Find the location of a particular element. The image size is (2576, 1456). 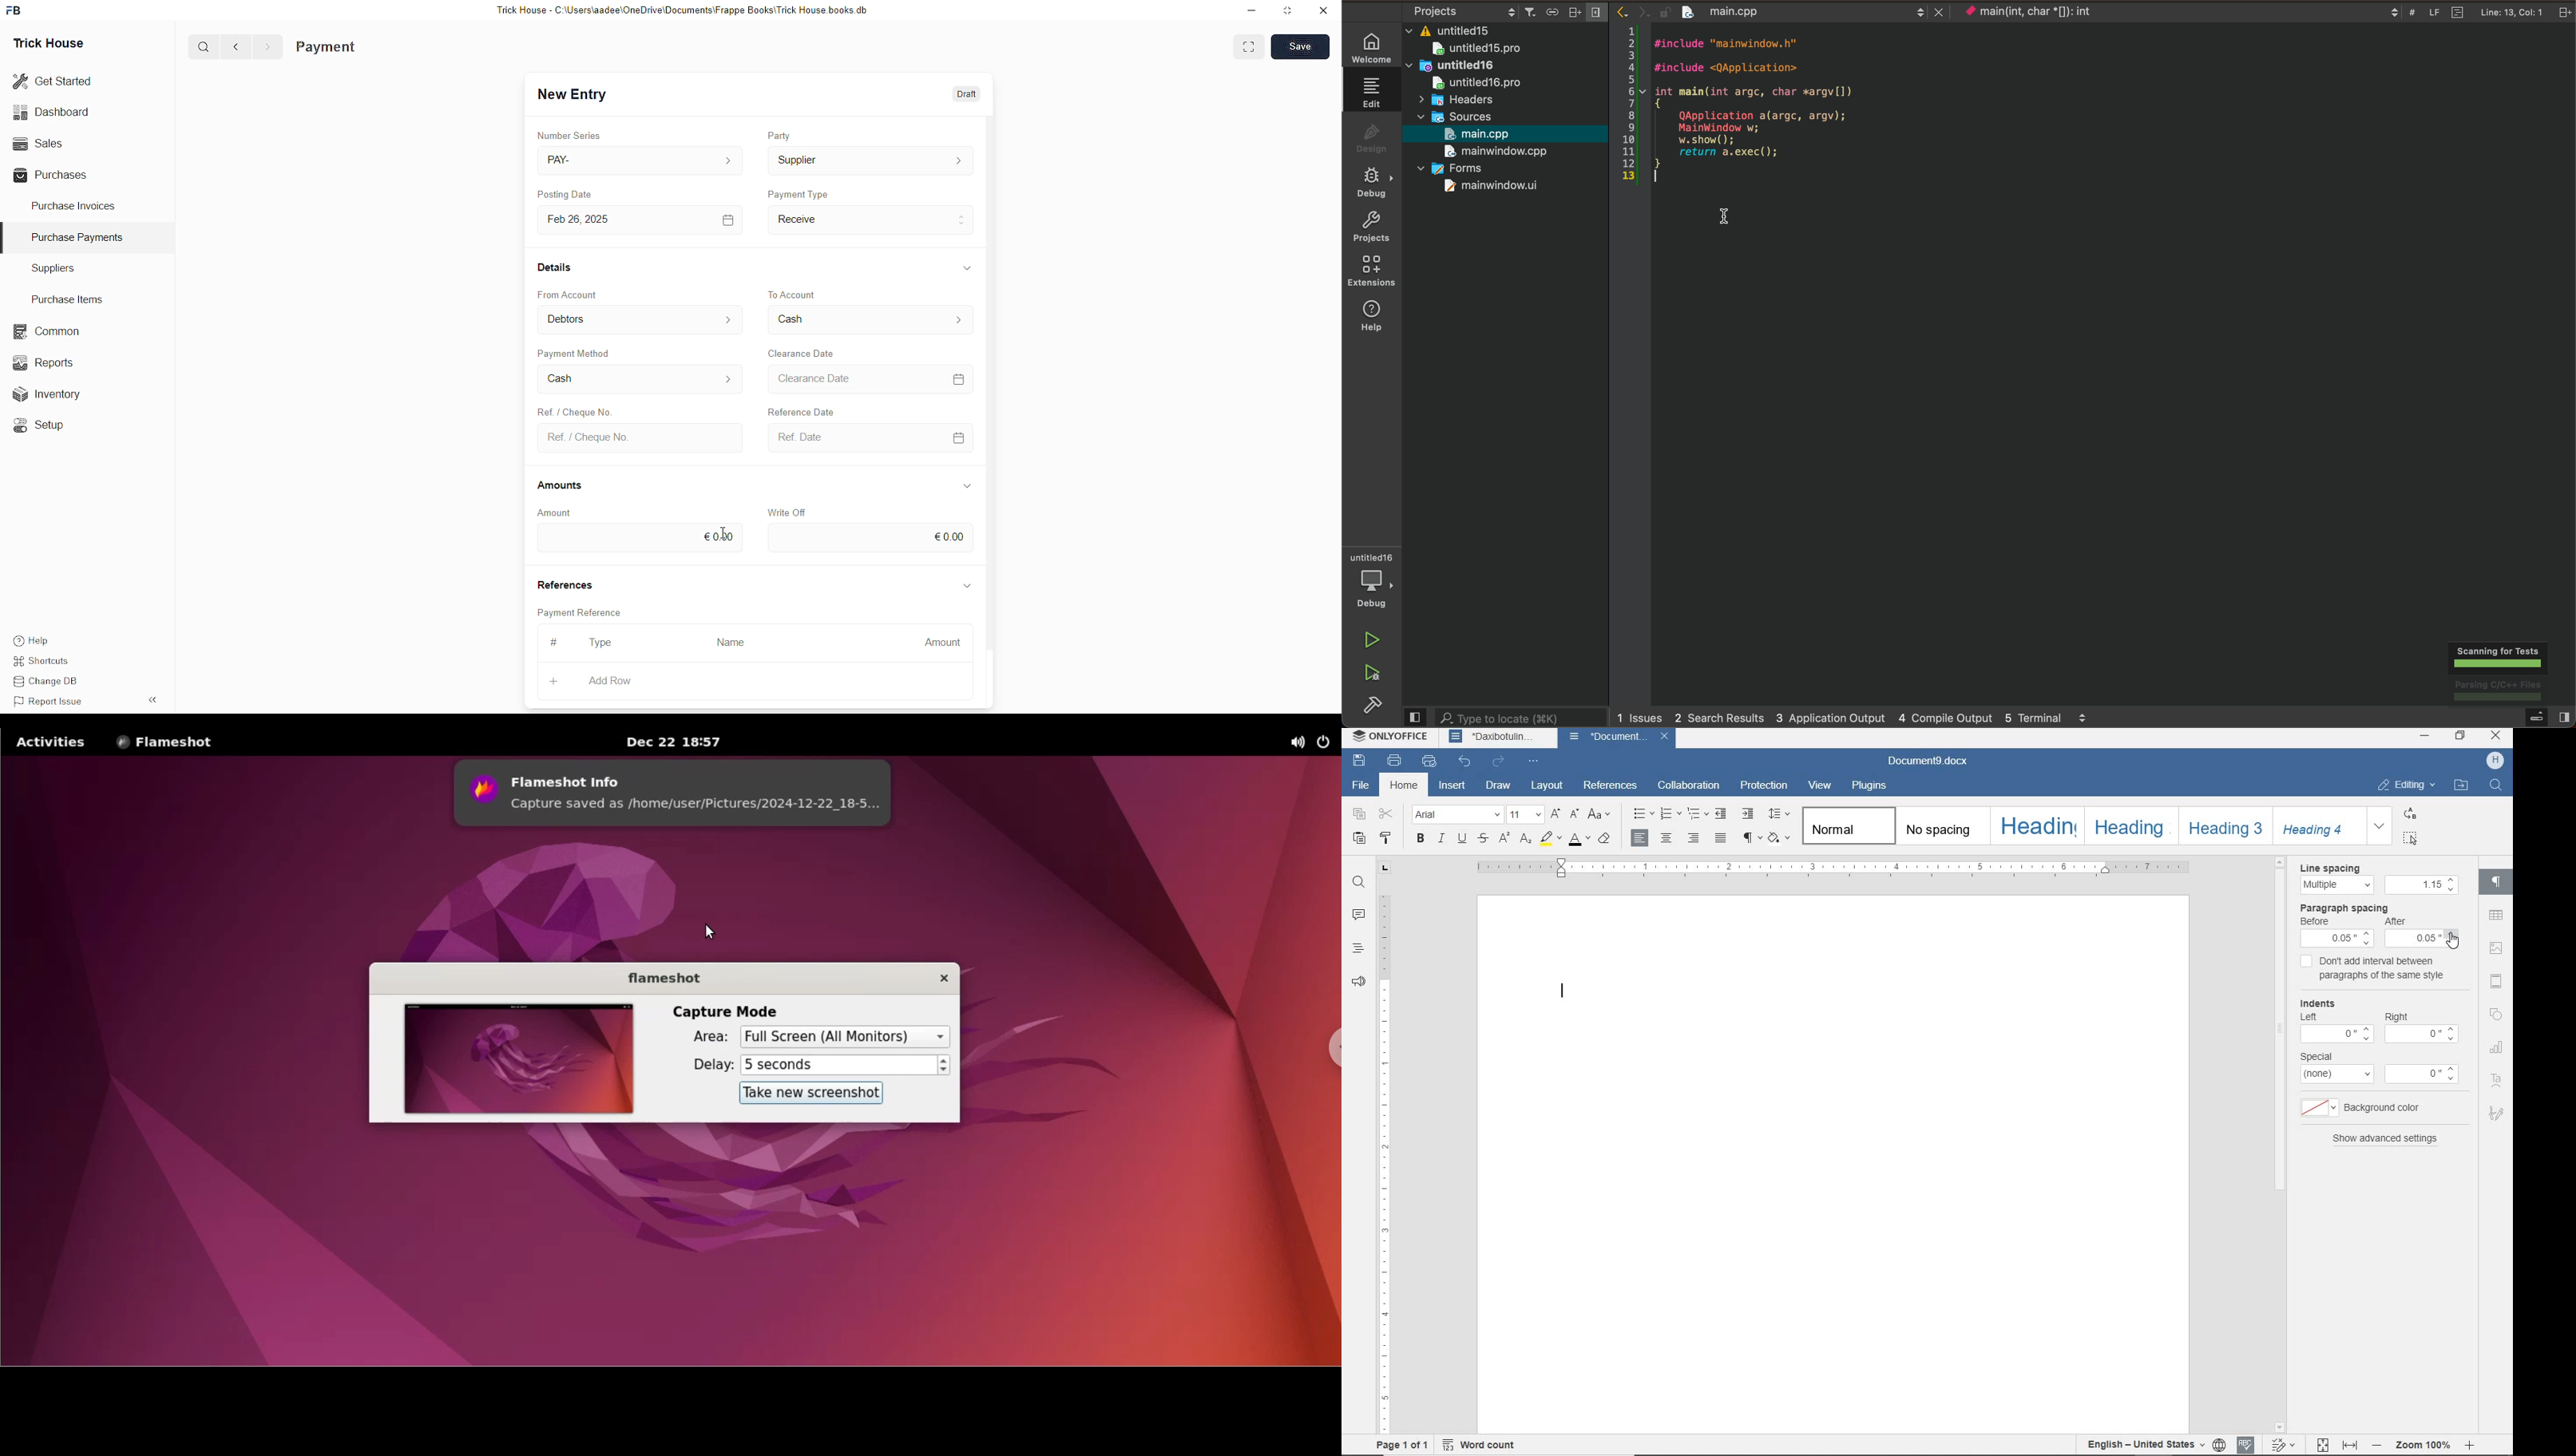

forward is located at coordinates (267, 47).